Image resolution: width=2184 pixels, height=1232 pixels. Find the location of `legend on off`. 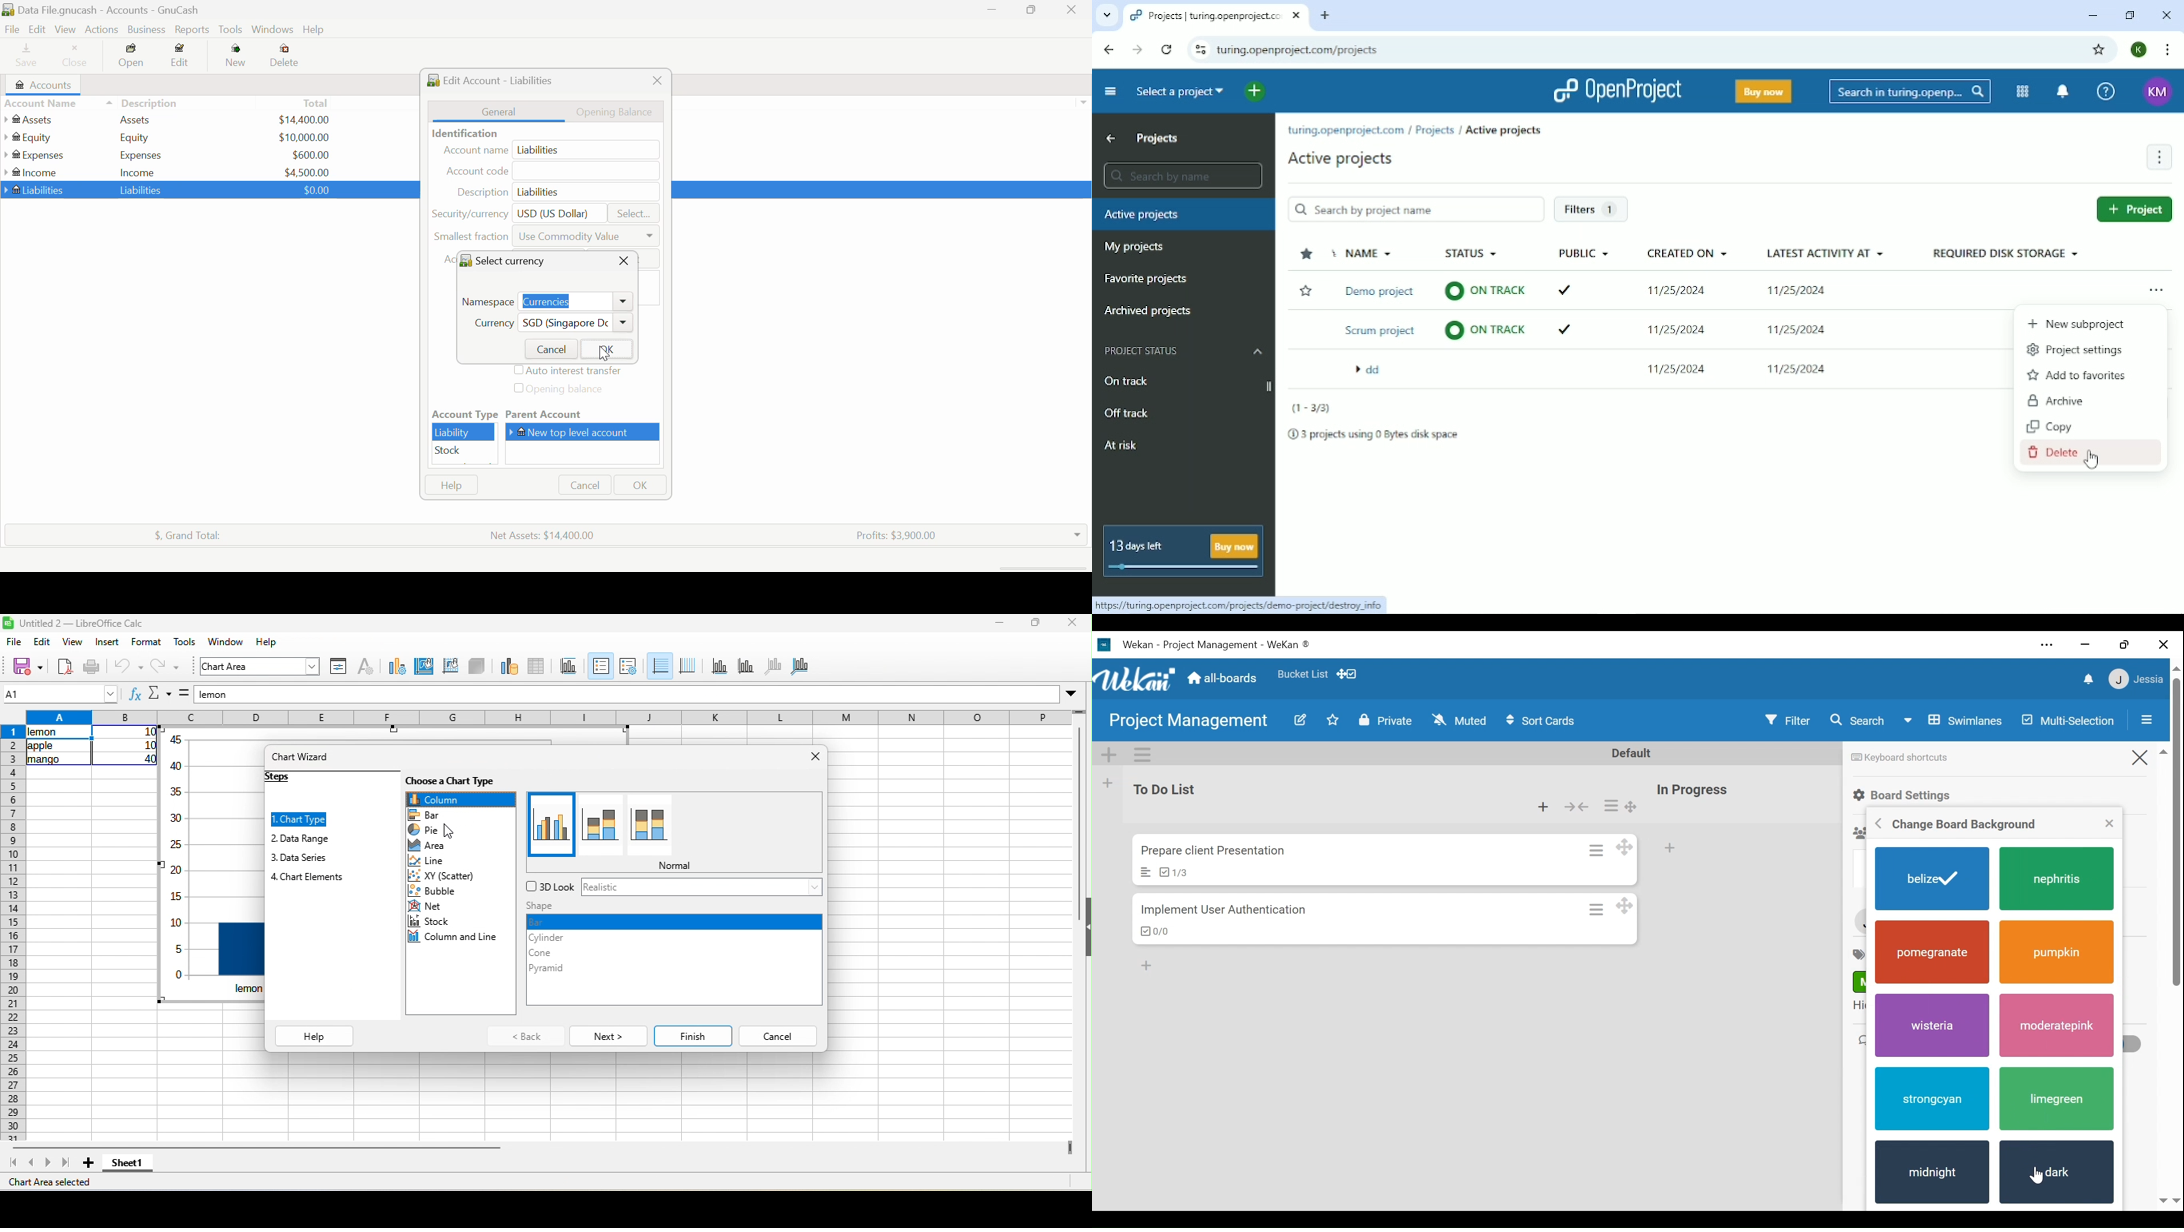

legend on off is located at coordinates (602, 665).